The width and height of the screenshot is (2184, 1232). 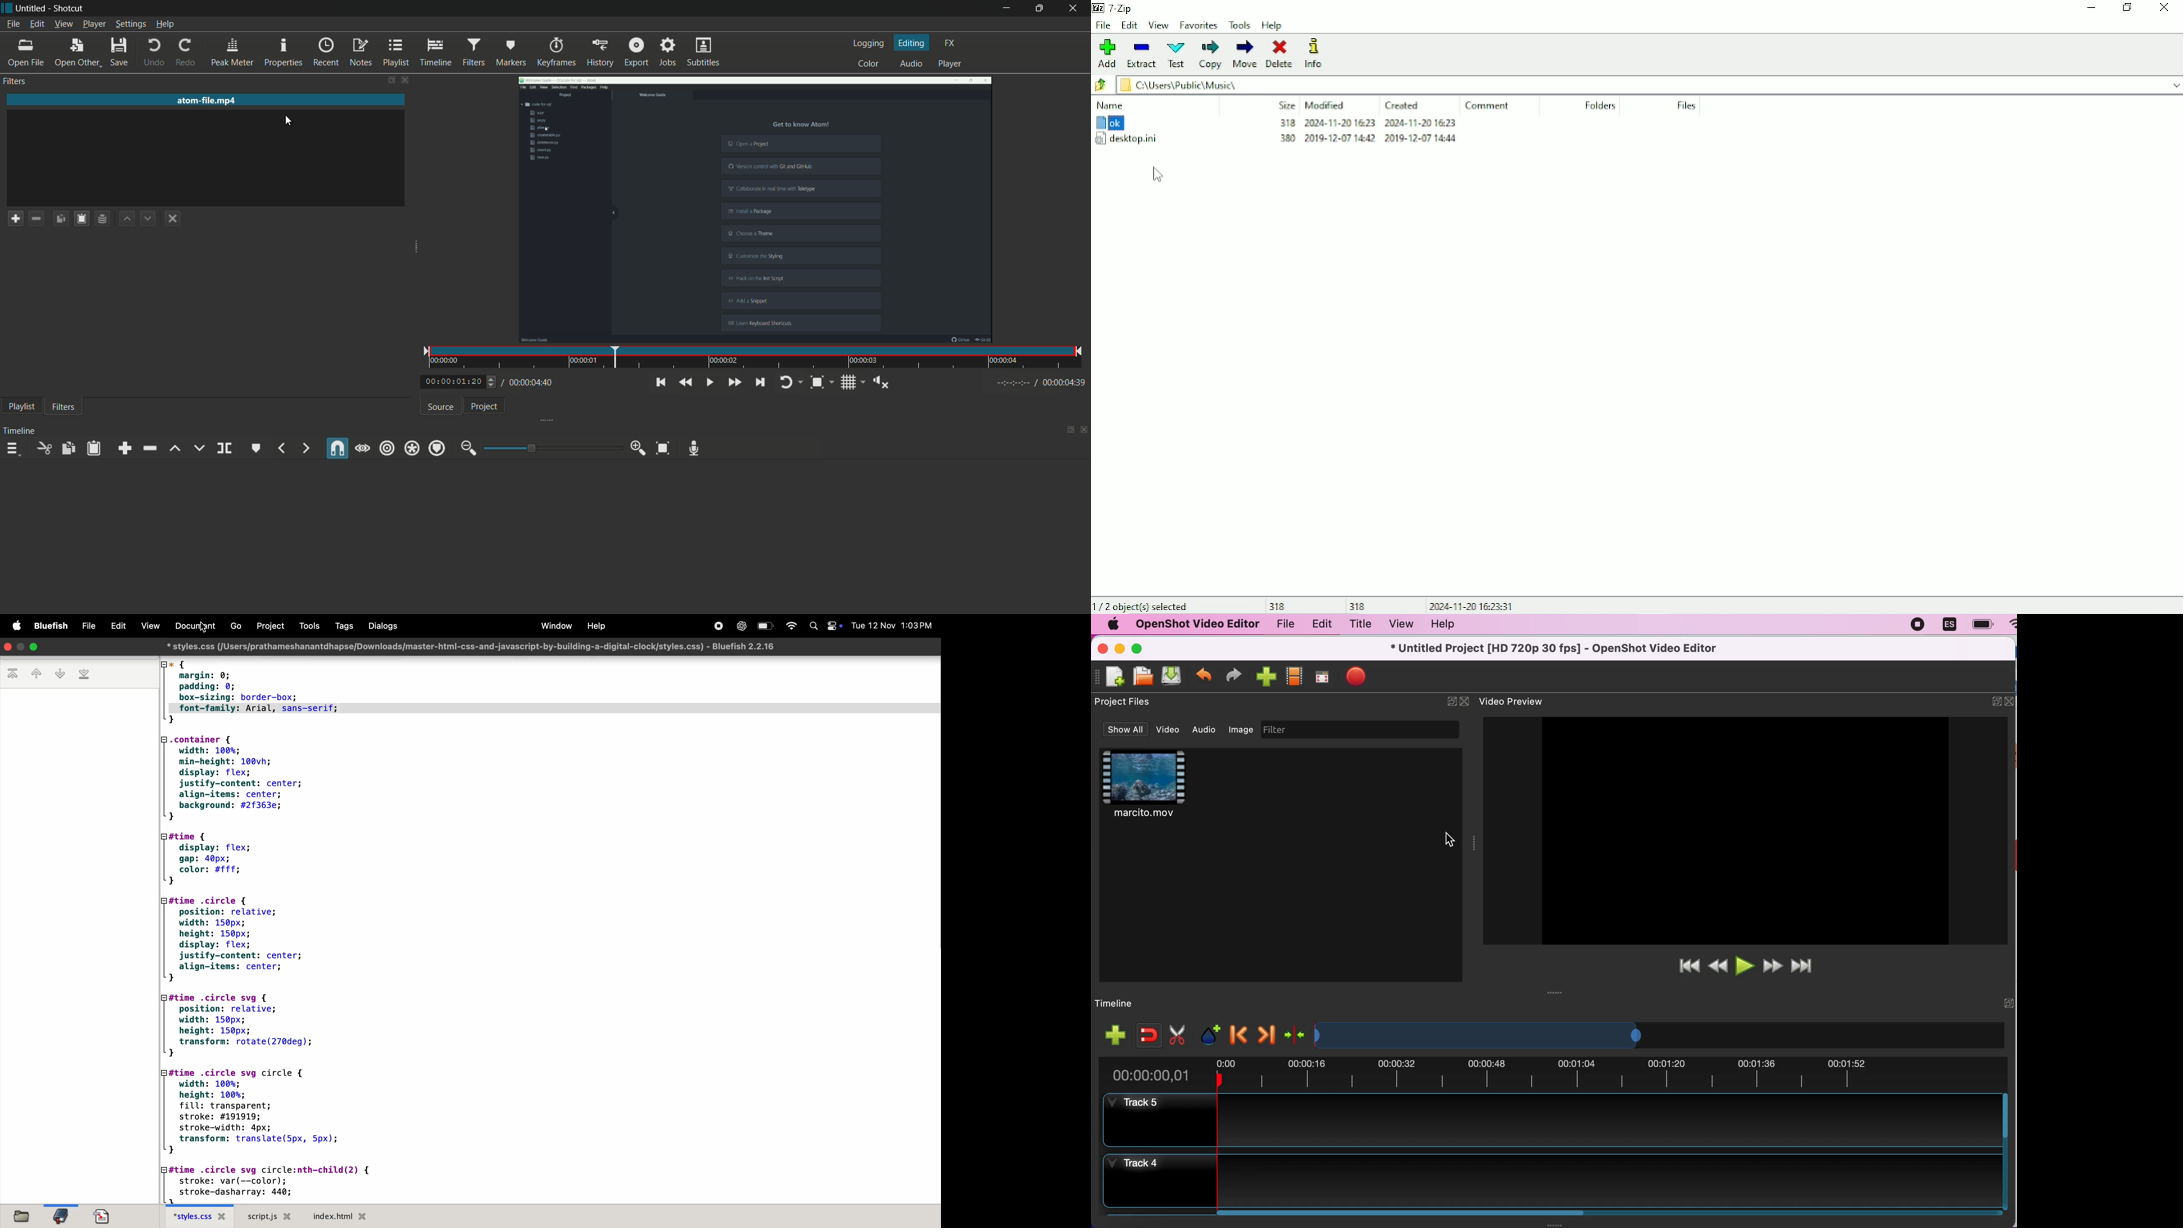 I want to click on scrub while dragging, so click(x=363, y=447).